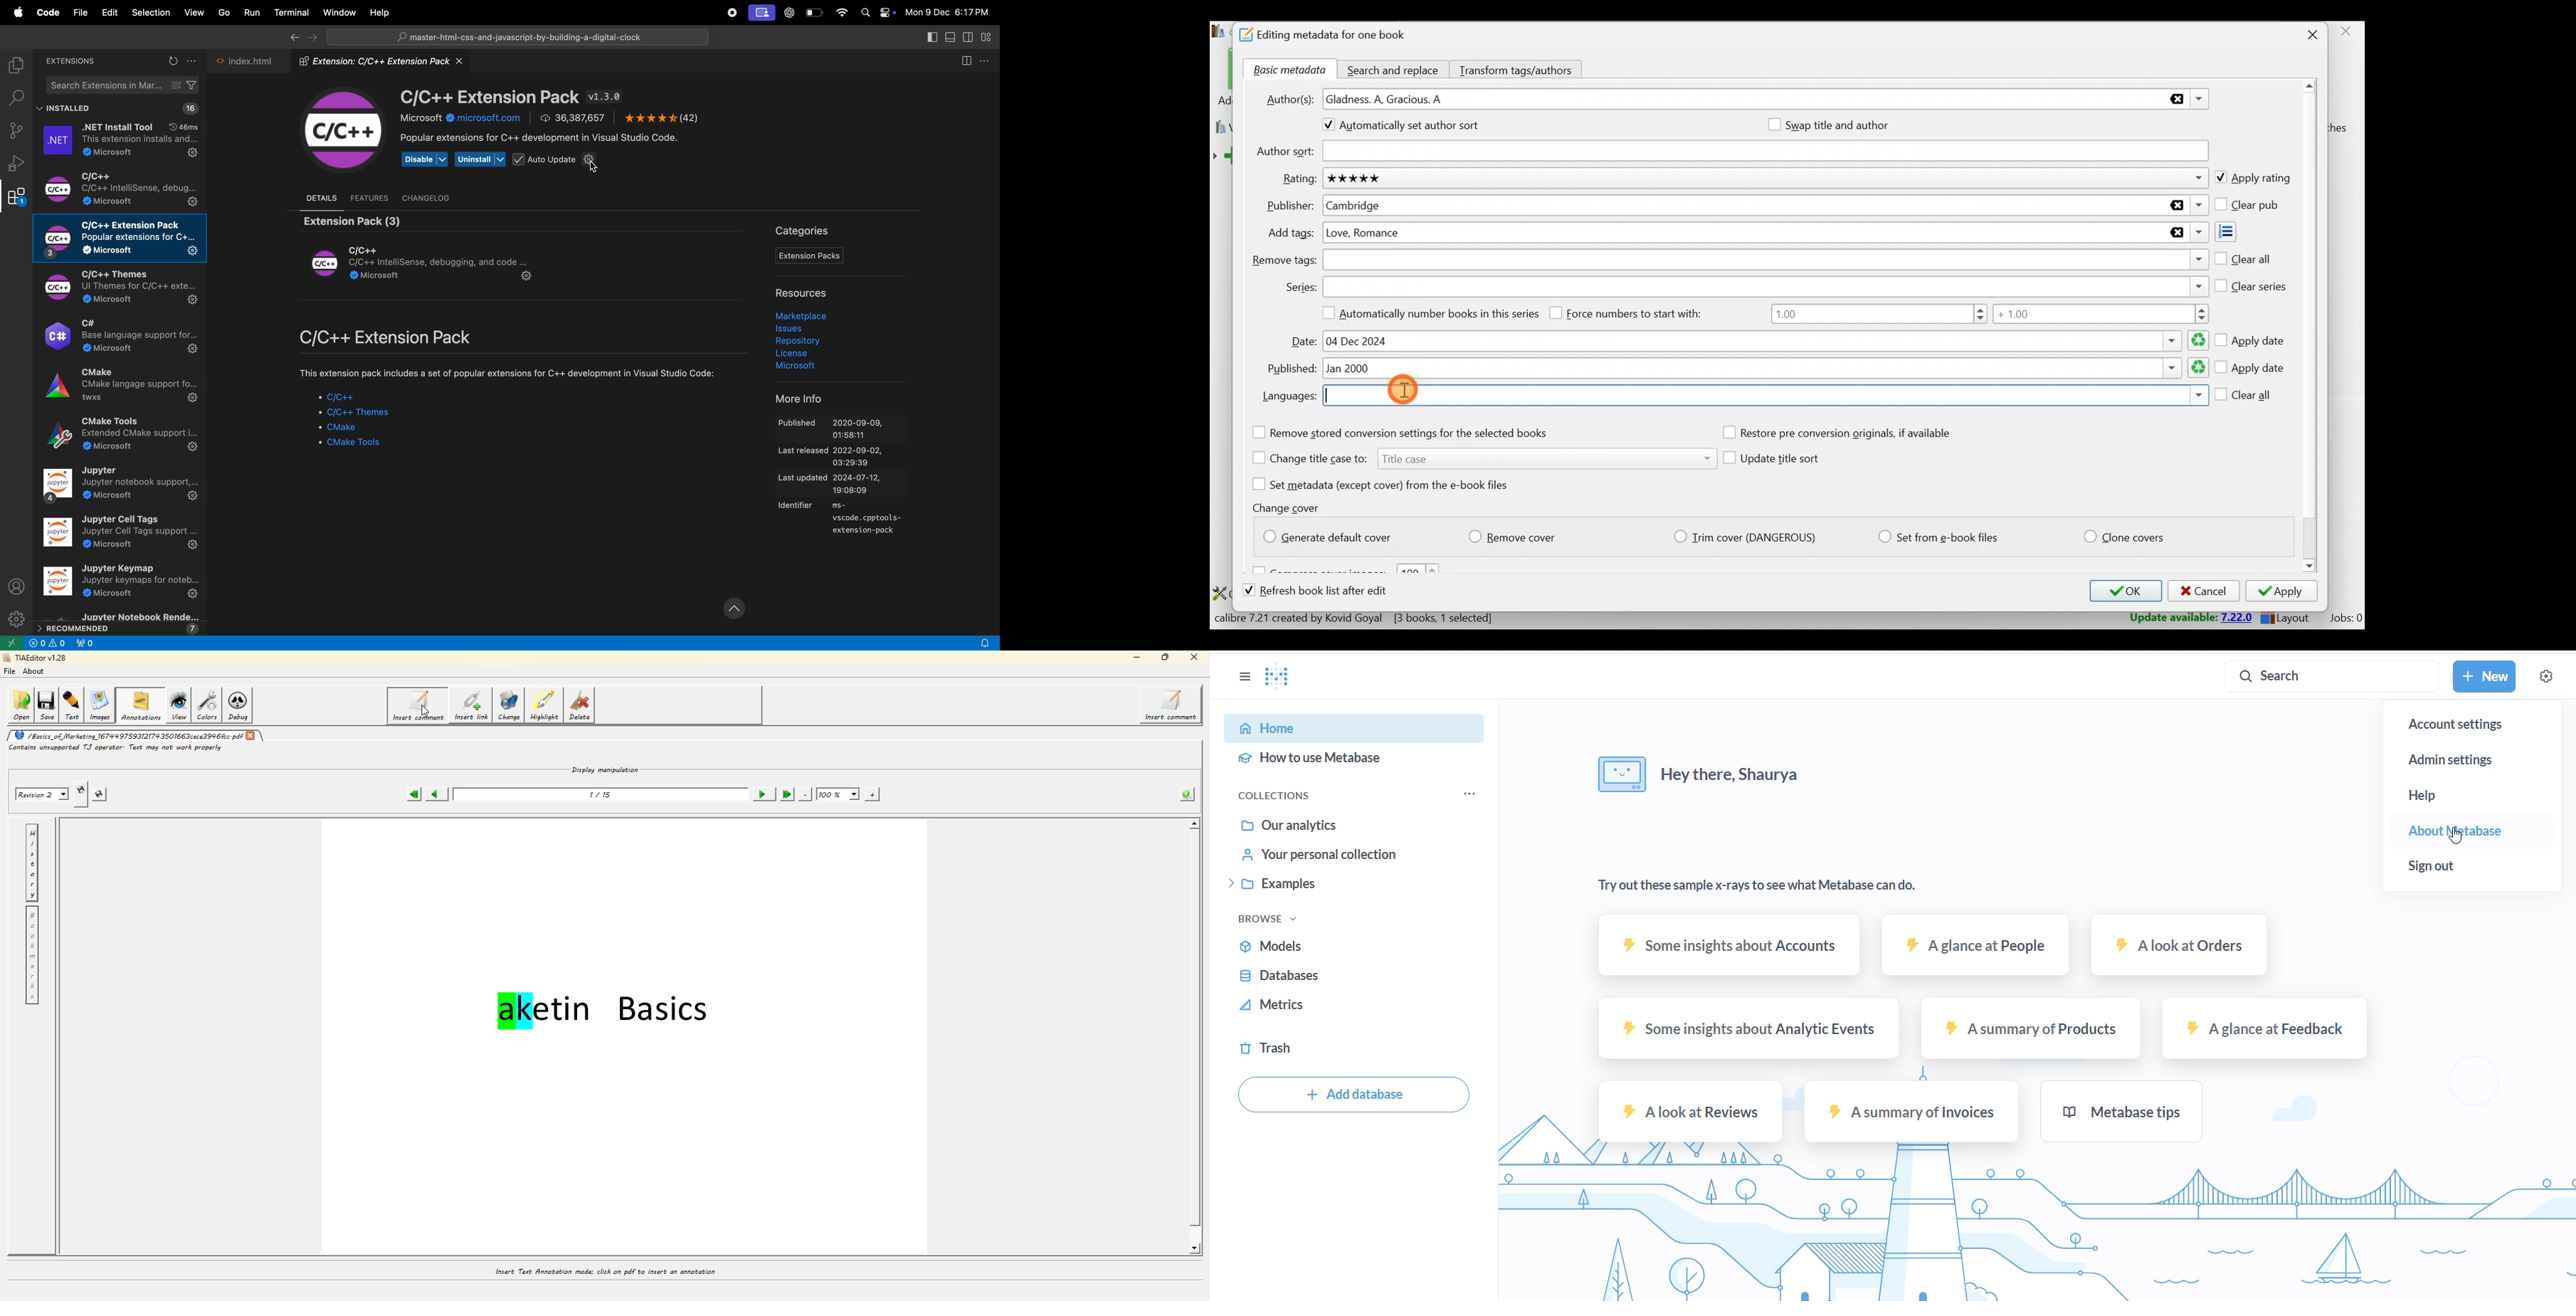 The image size is (2576, 1316). What do you see at coordinates (2122, 534) in the screenshot?
I see `Clone covers` at bounding box center [2122, 534].